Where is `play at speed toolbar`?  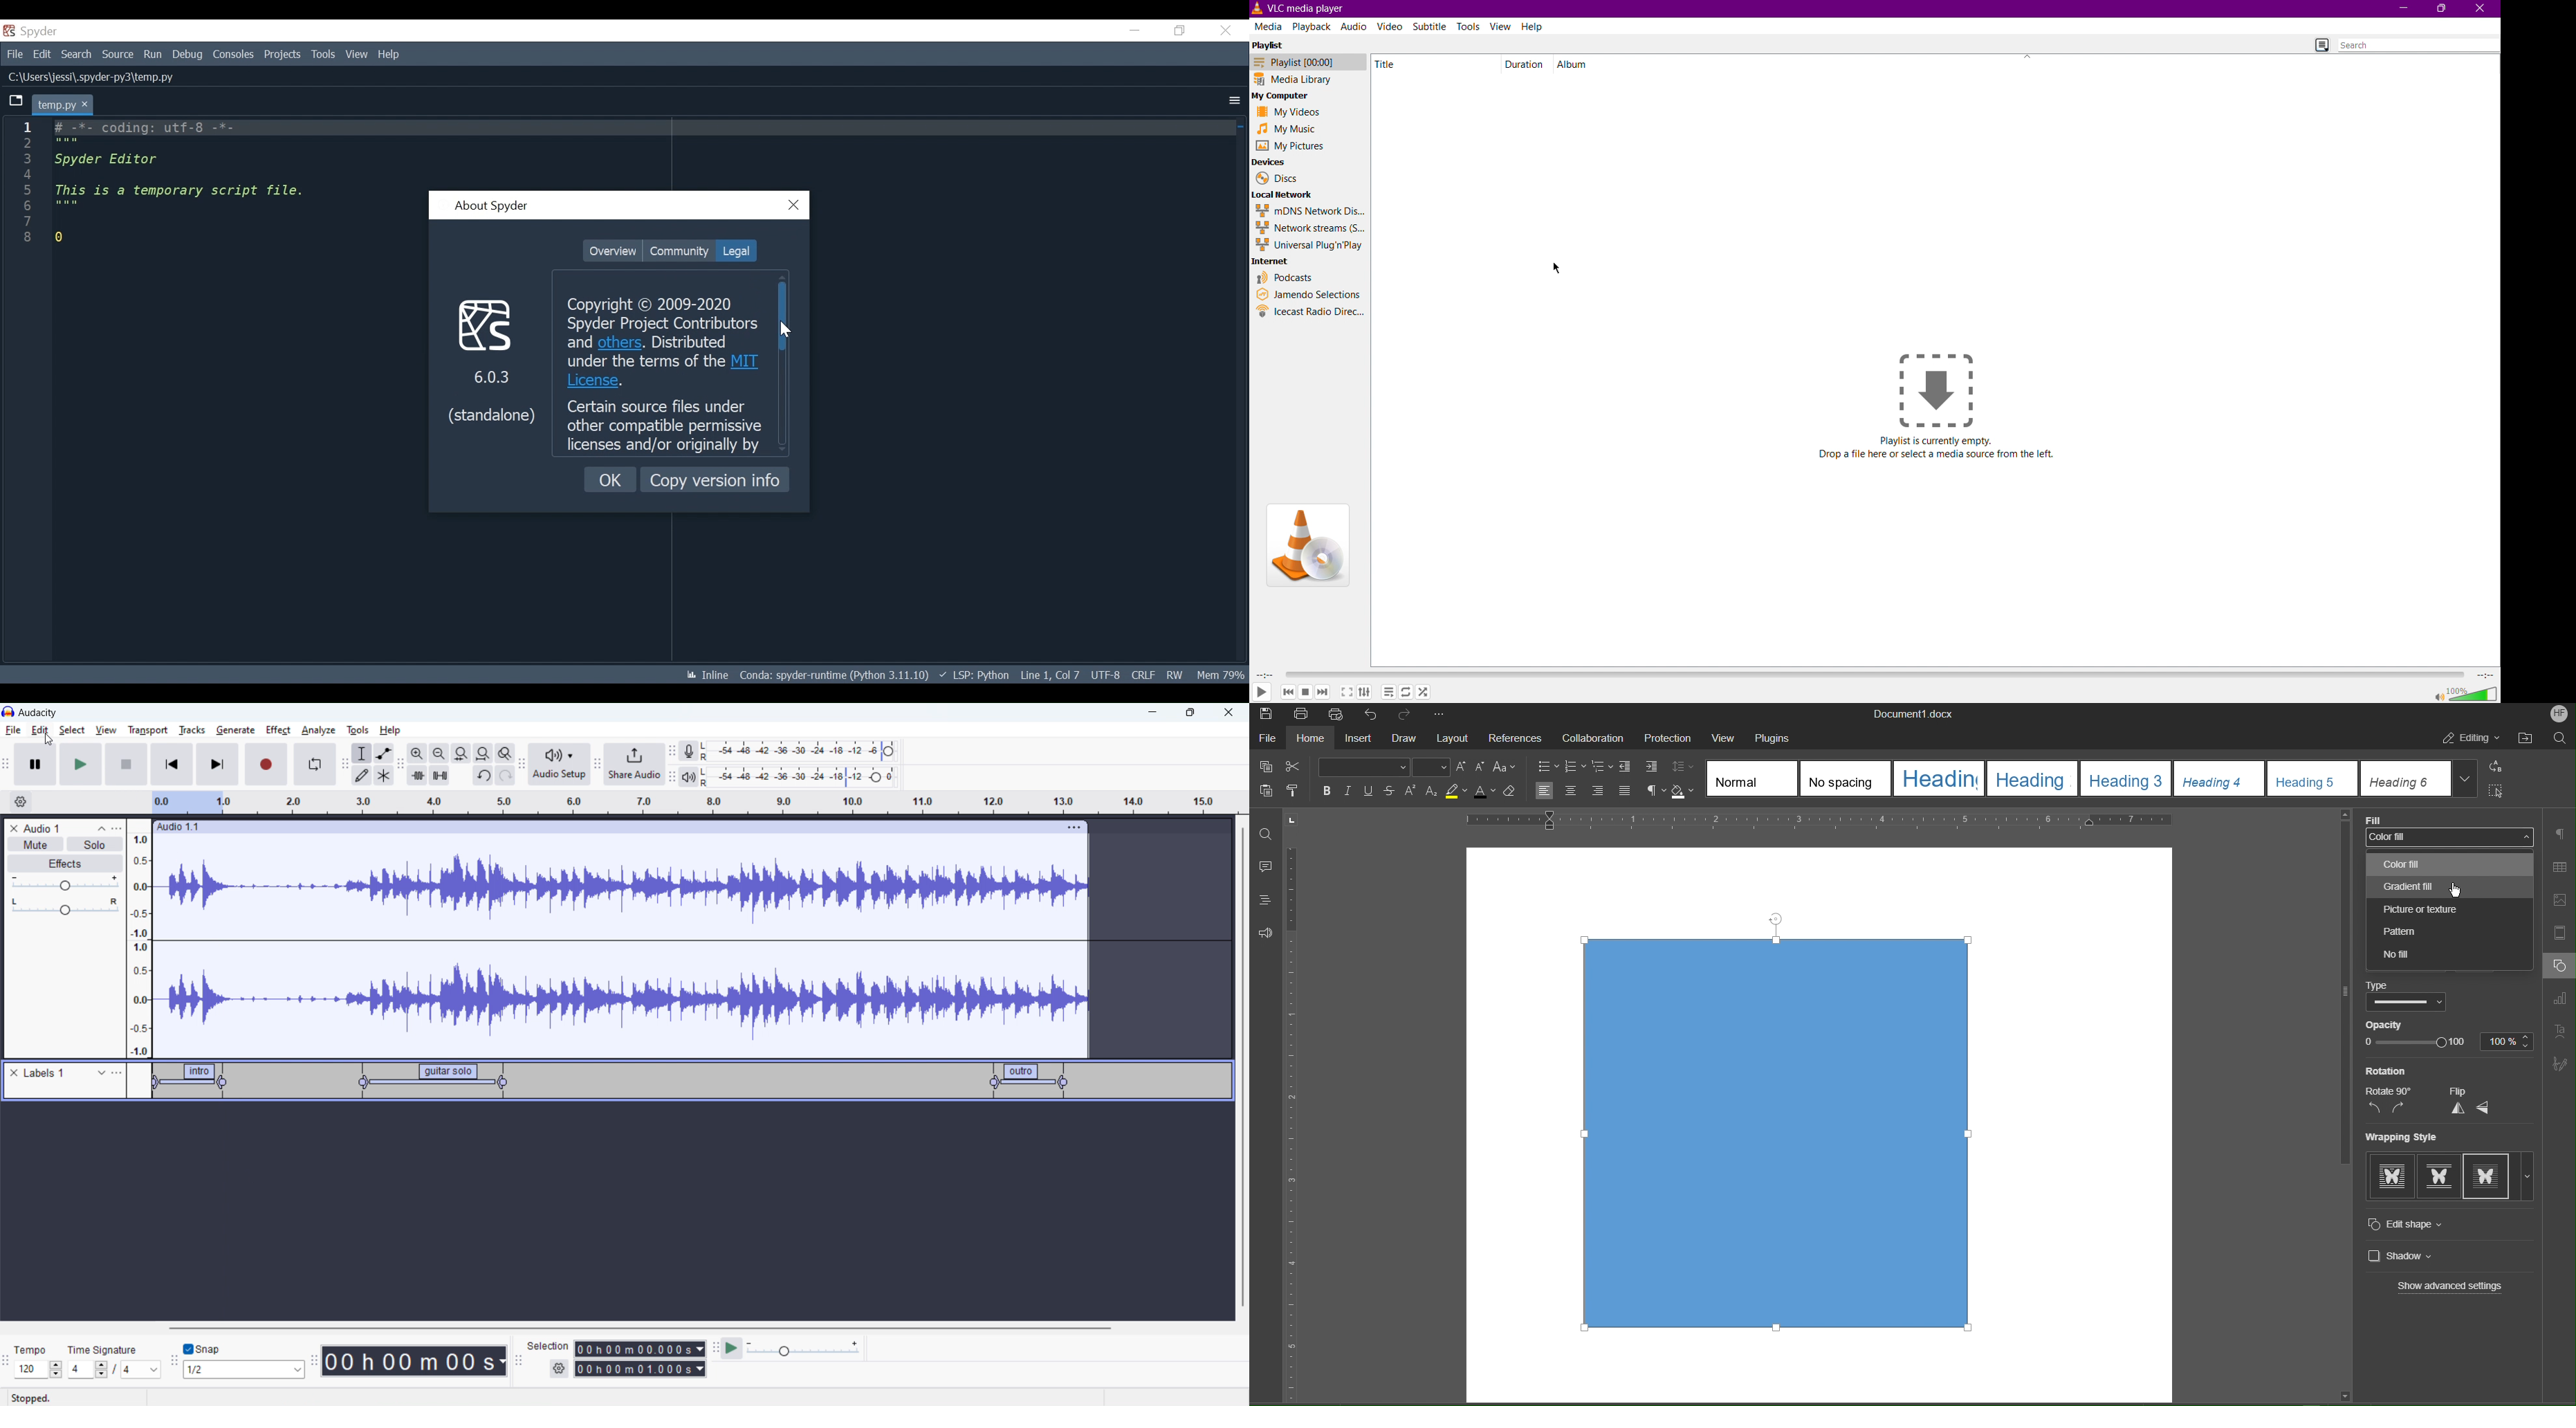
play at speed toolbar is located at coordinates (715, 1349).